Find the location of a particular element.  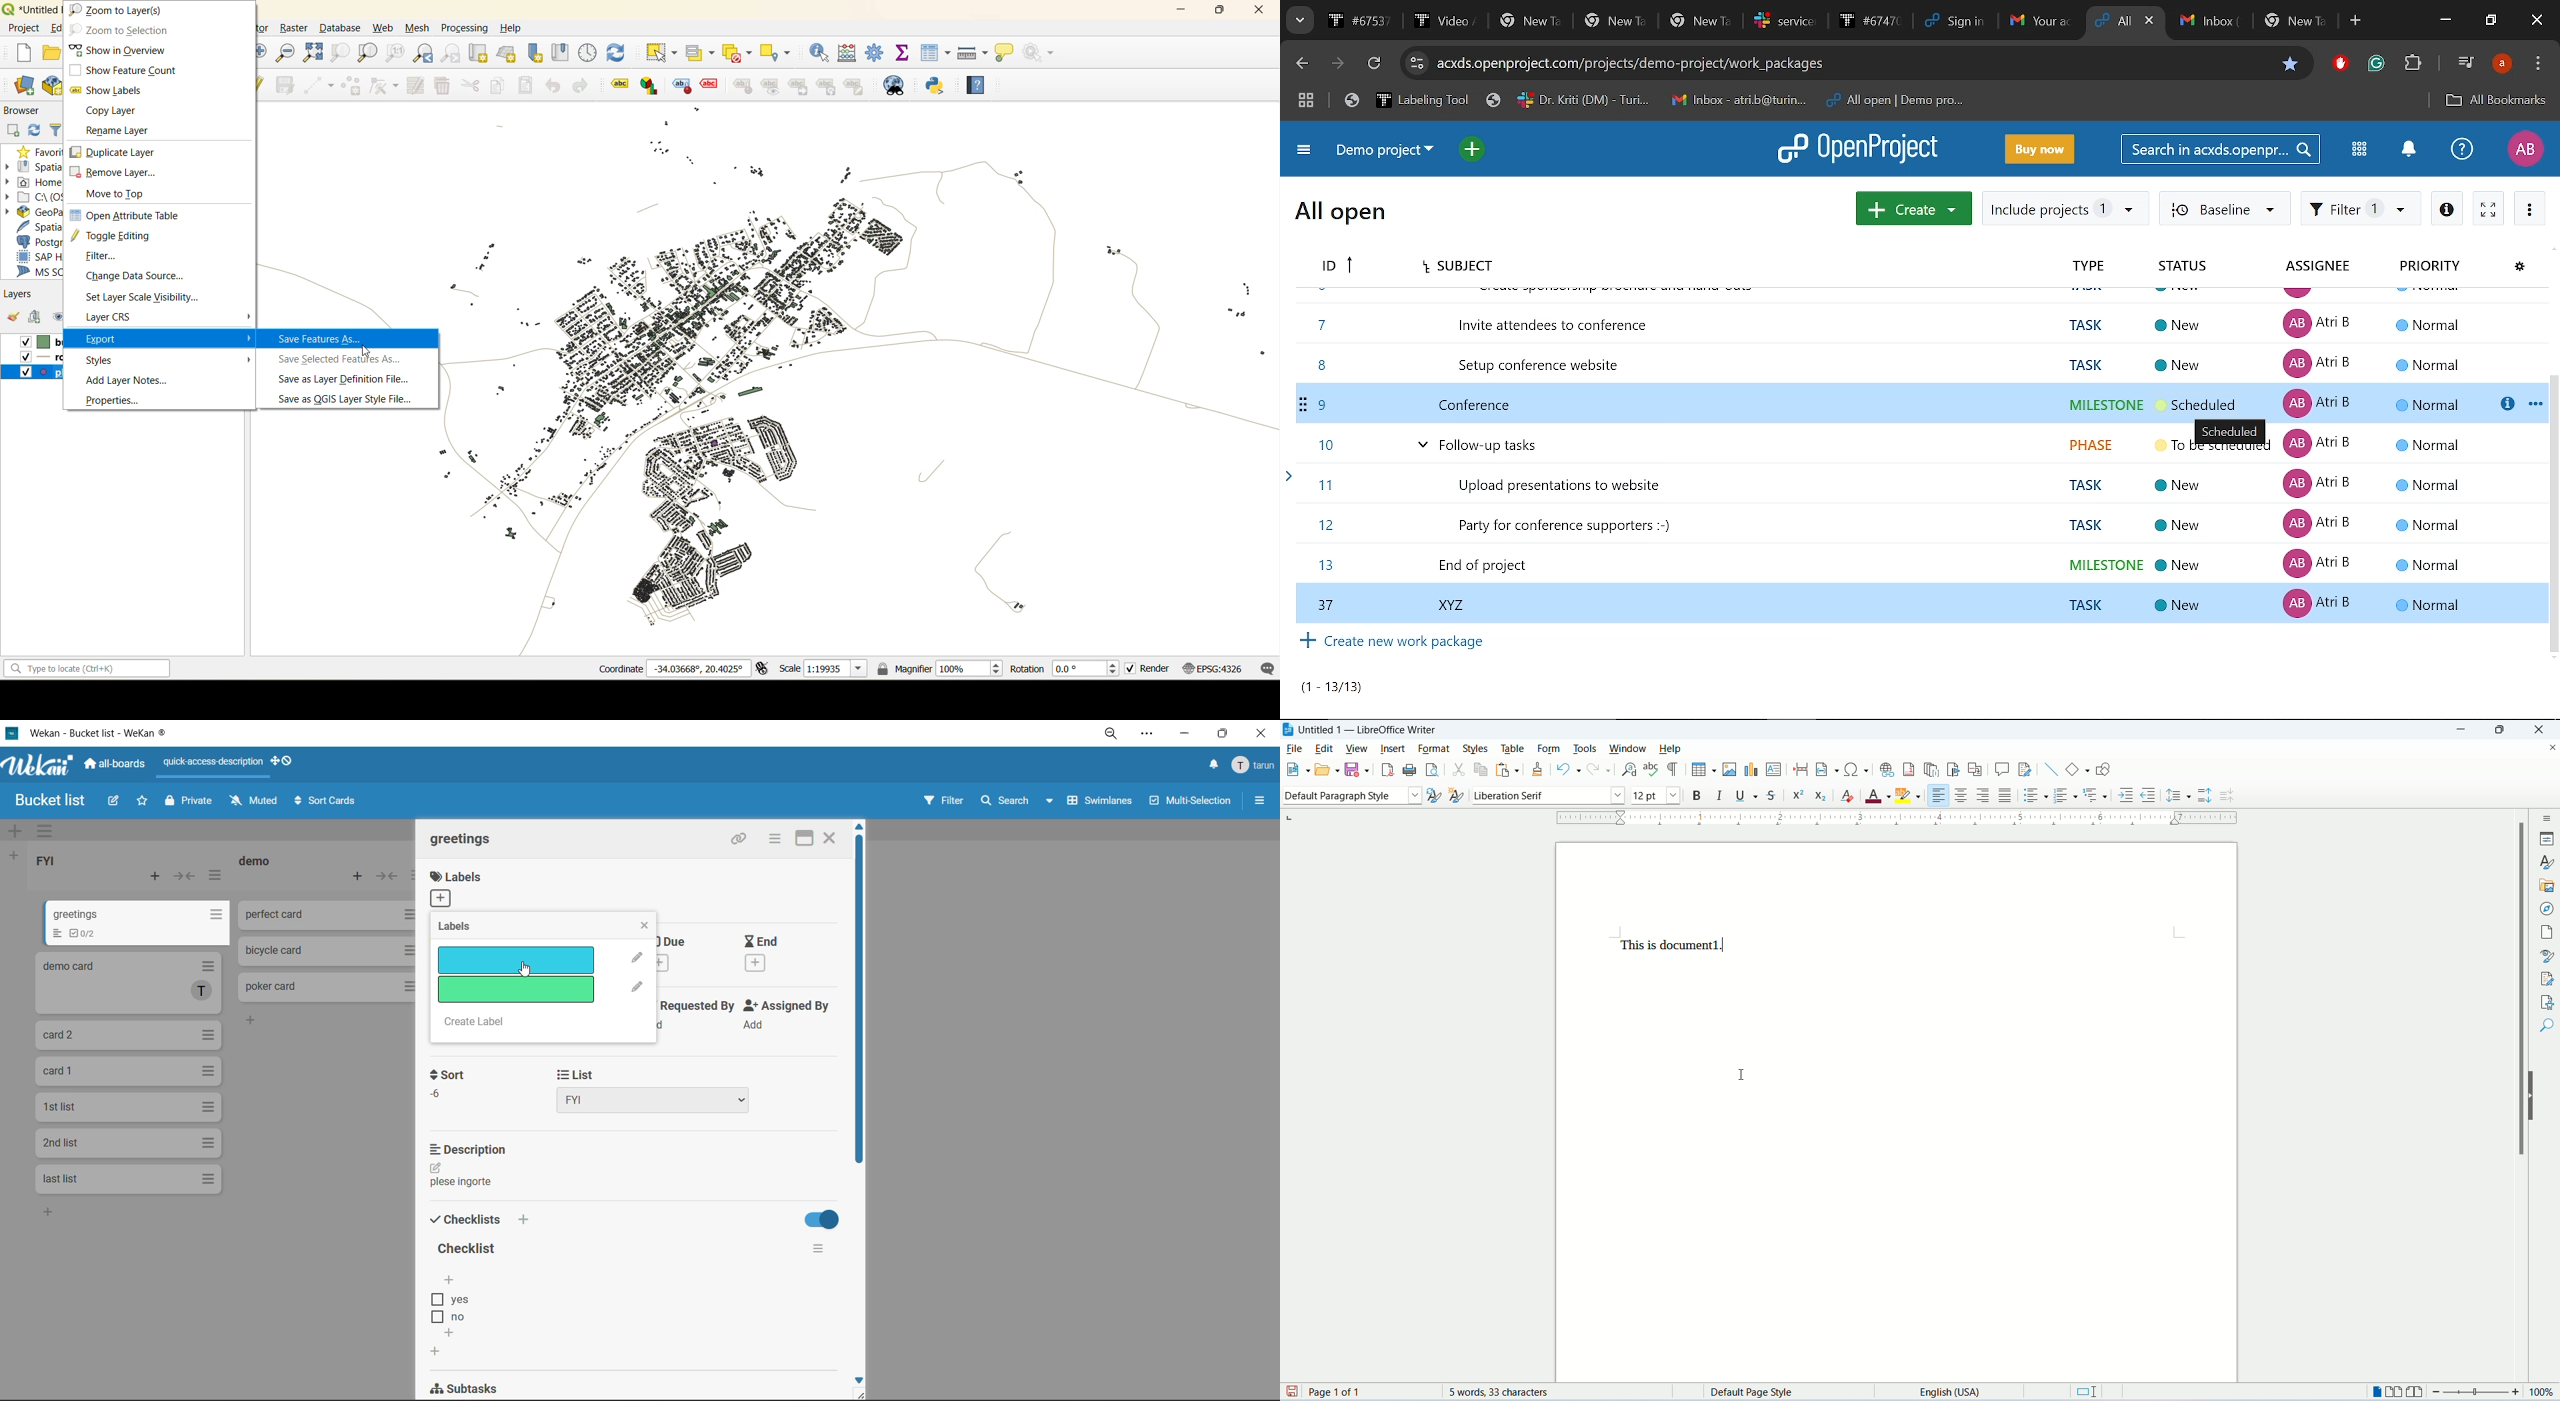

no action is located at coordinates (1044, 53).